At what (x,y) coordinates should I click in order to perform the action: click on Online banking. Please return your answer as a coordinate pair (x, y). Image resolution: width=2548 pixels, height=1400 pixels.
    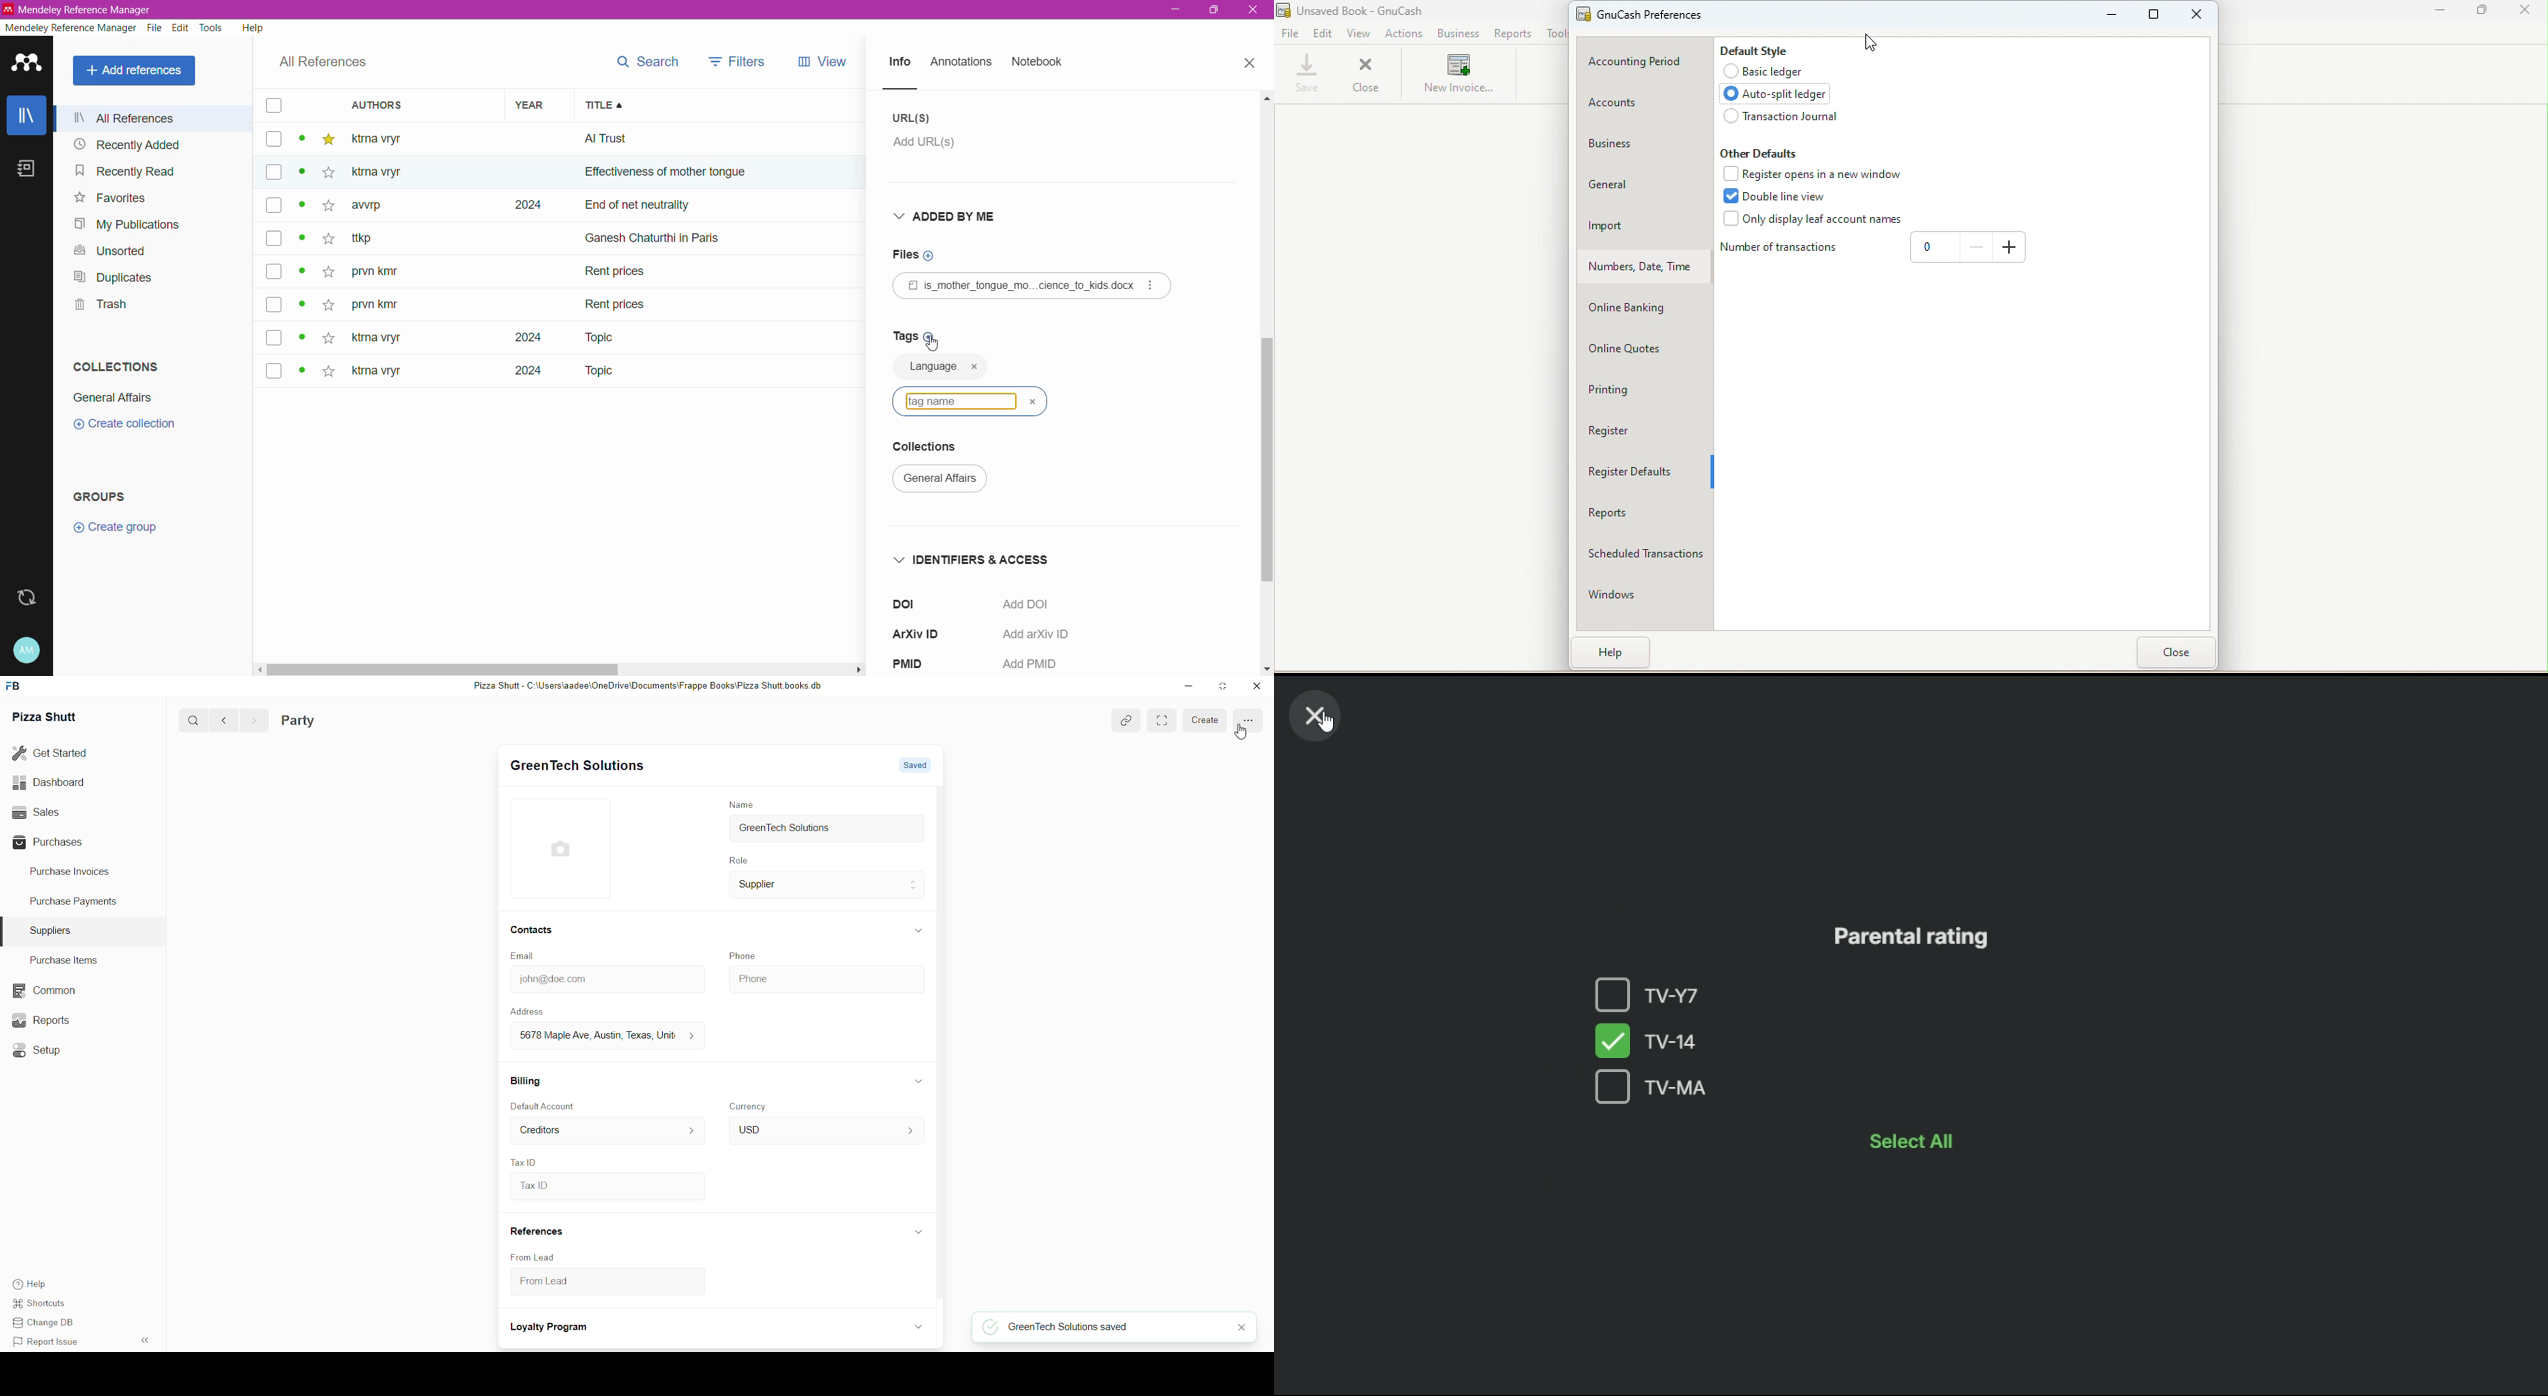
    Looking at the image, I should click on (1638, 308).